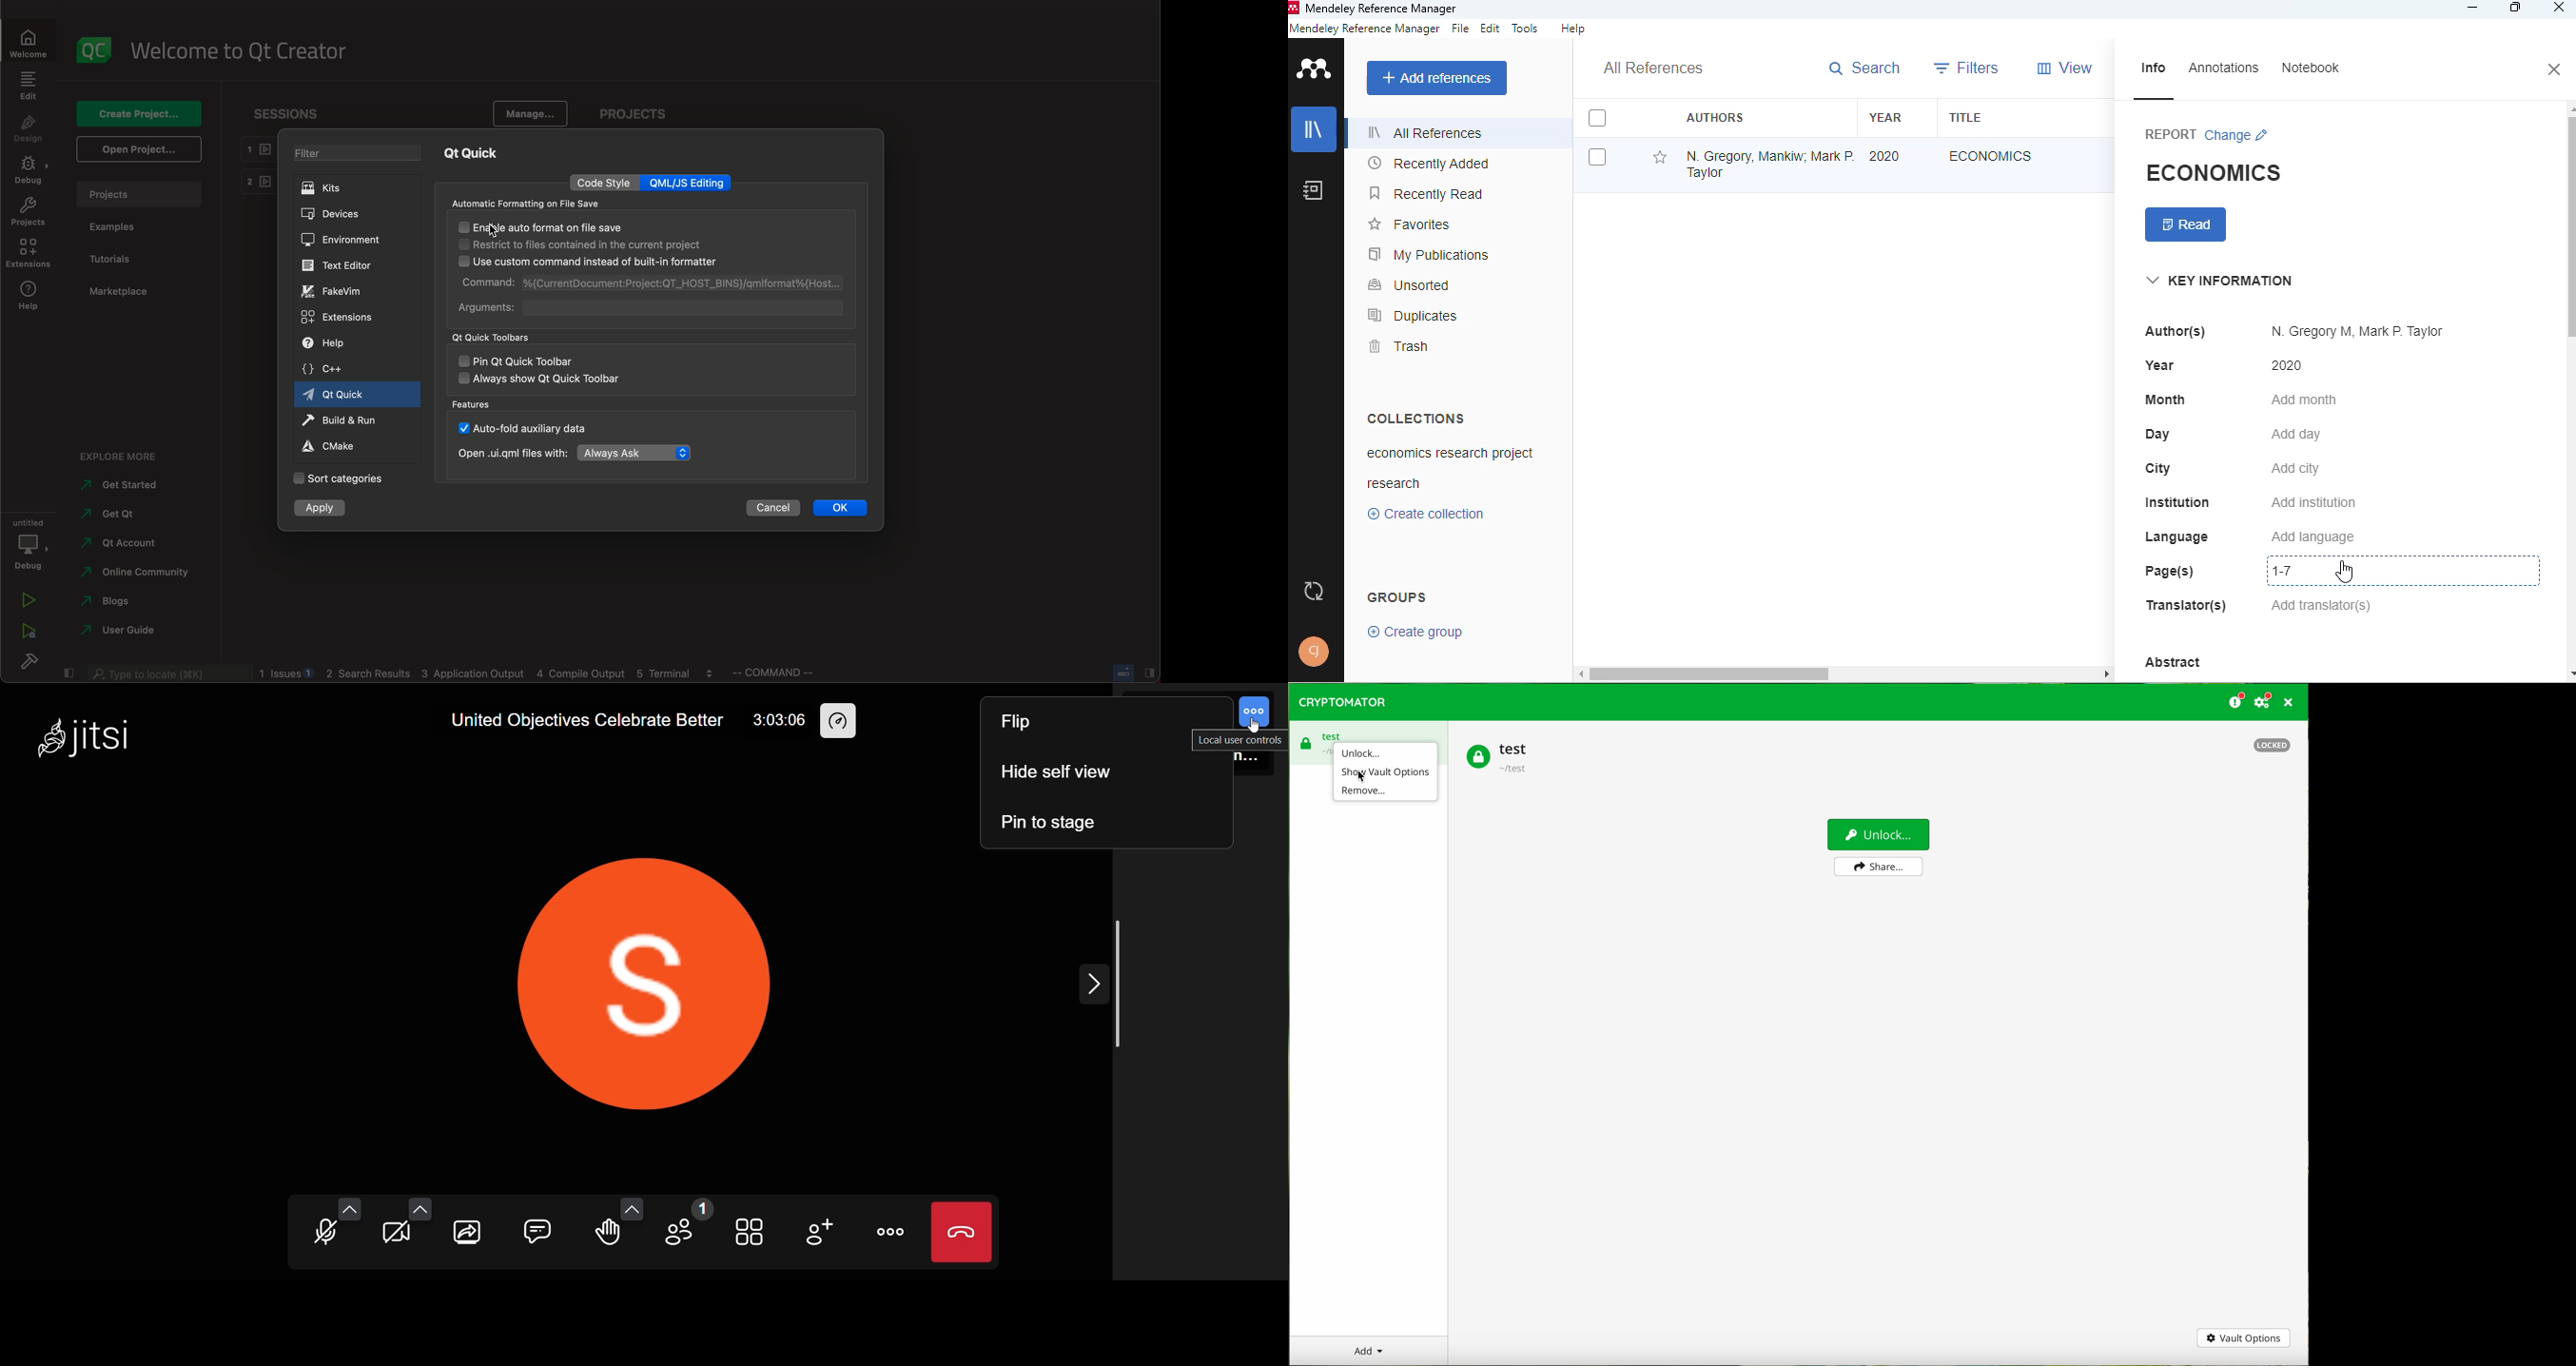  What do you see at coordinates (1384, 9) in the screenshot?
I see `mendeley reference manager` at bounding box center [1384, 9].